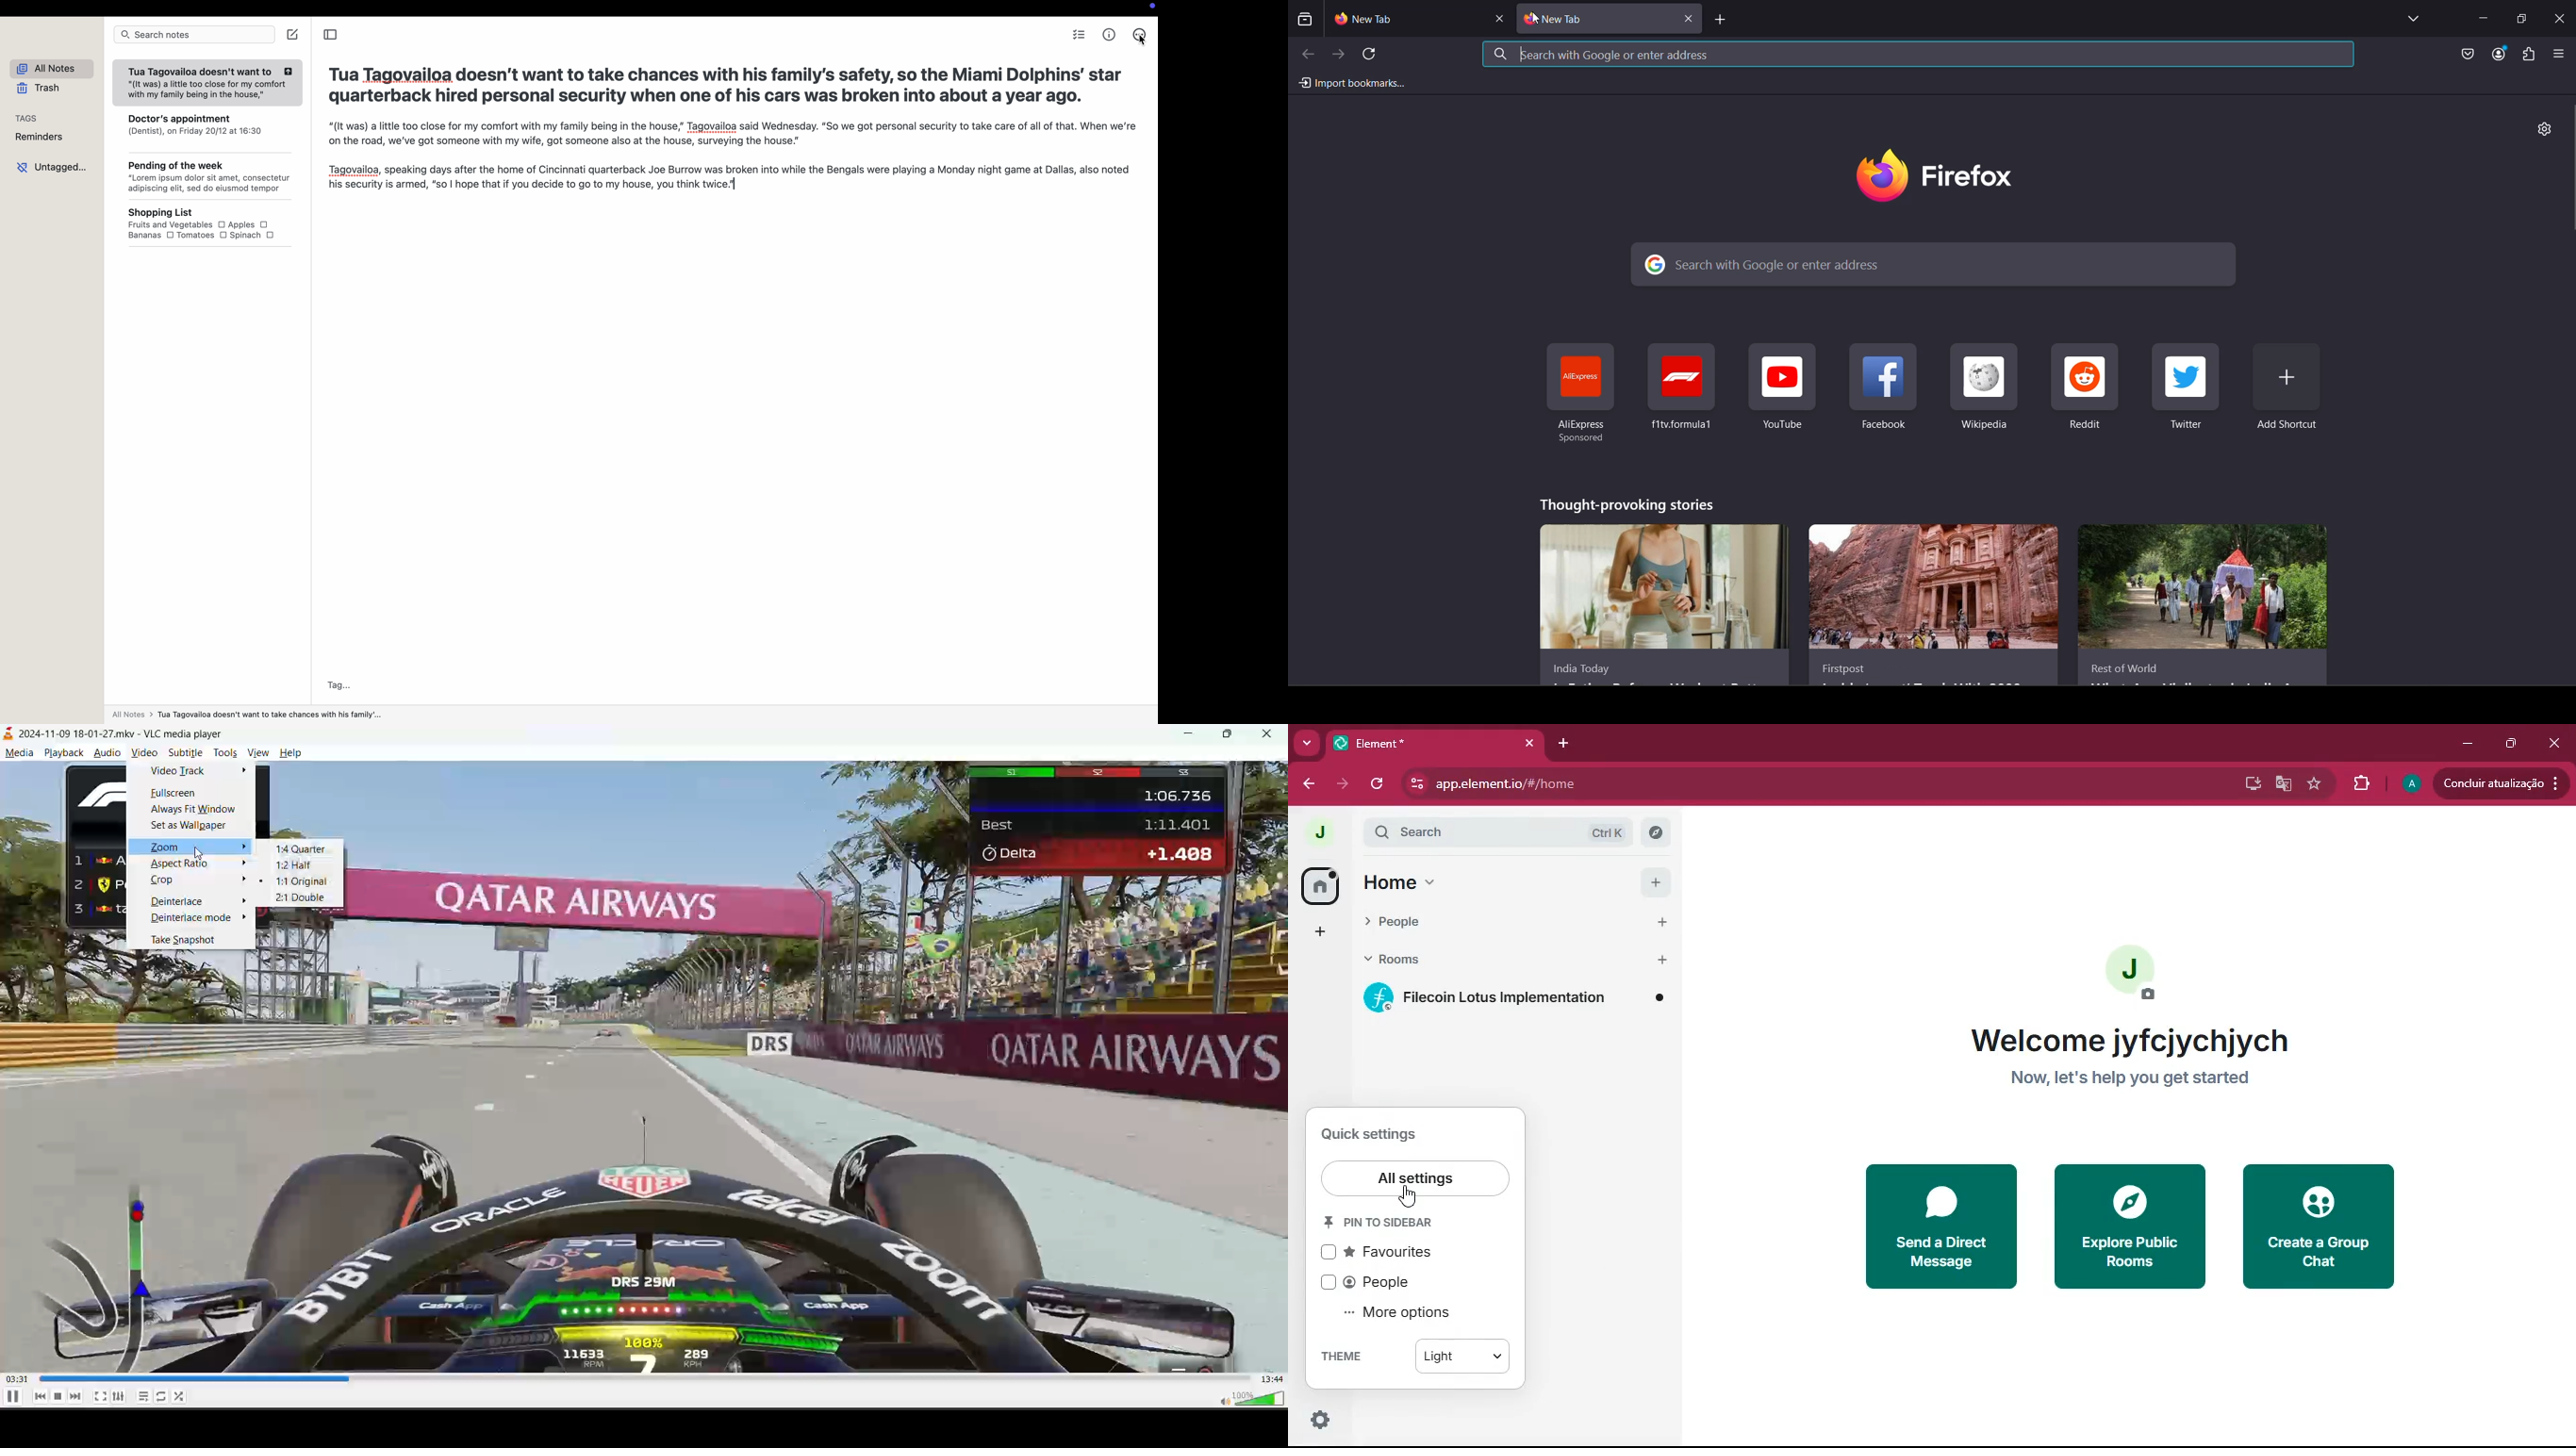 The image size is (2576, 1456). What do you see at coordinates (2485, 15) in the screenshot?
I see `minimize` at bounding box center [2485, 15].